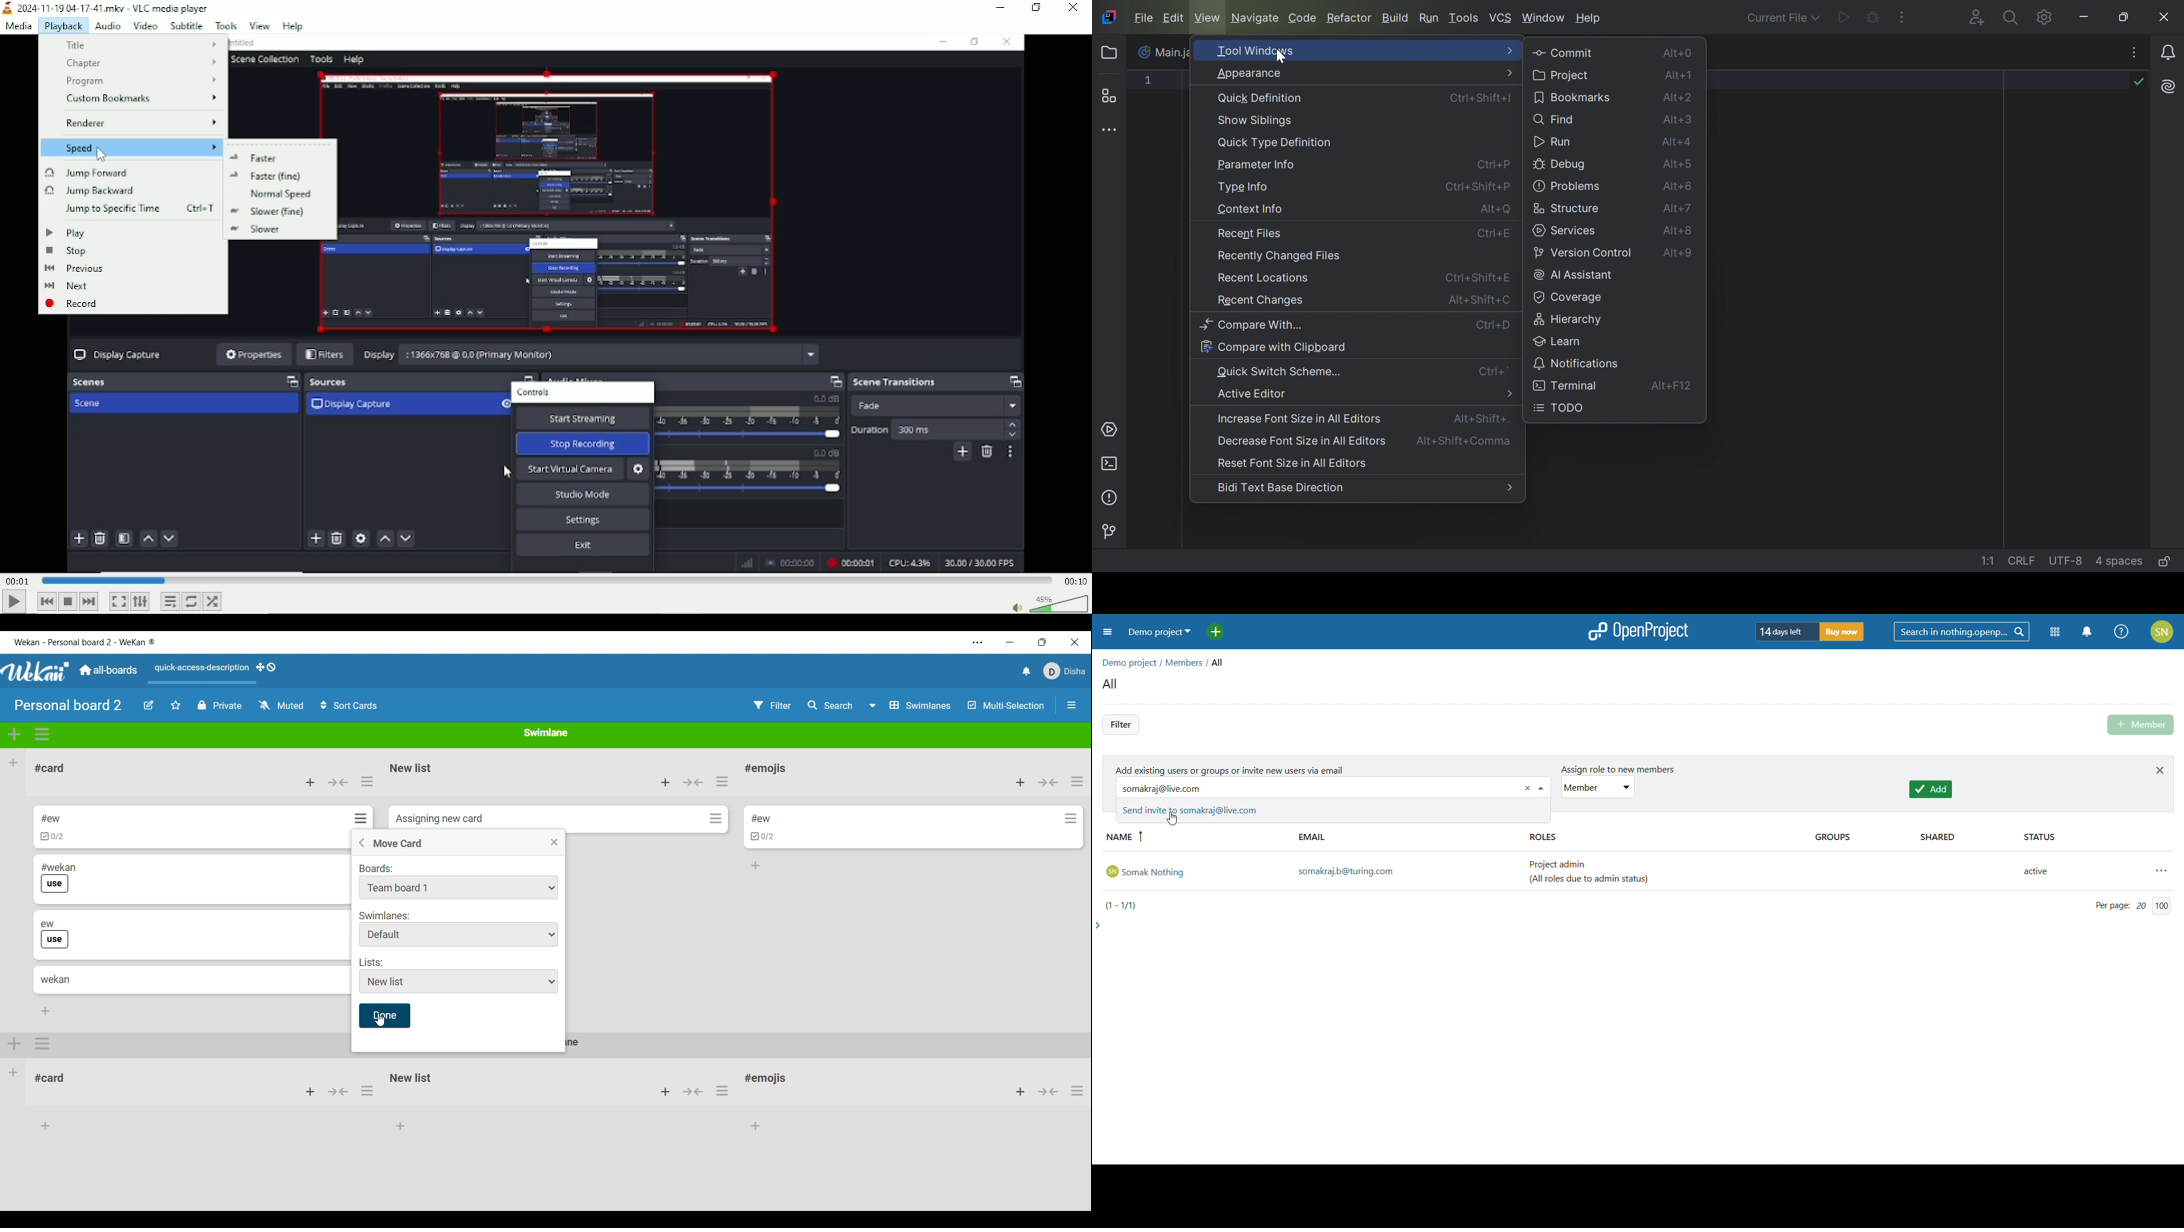 The height and width of the screenshot is (1232, 2184). I want to click on add, so click(663, 1092).